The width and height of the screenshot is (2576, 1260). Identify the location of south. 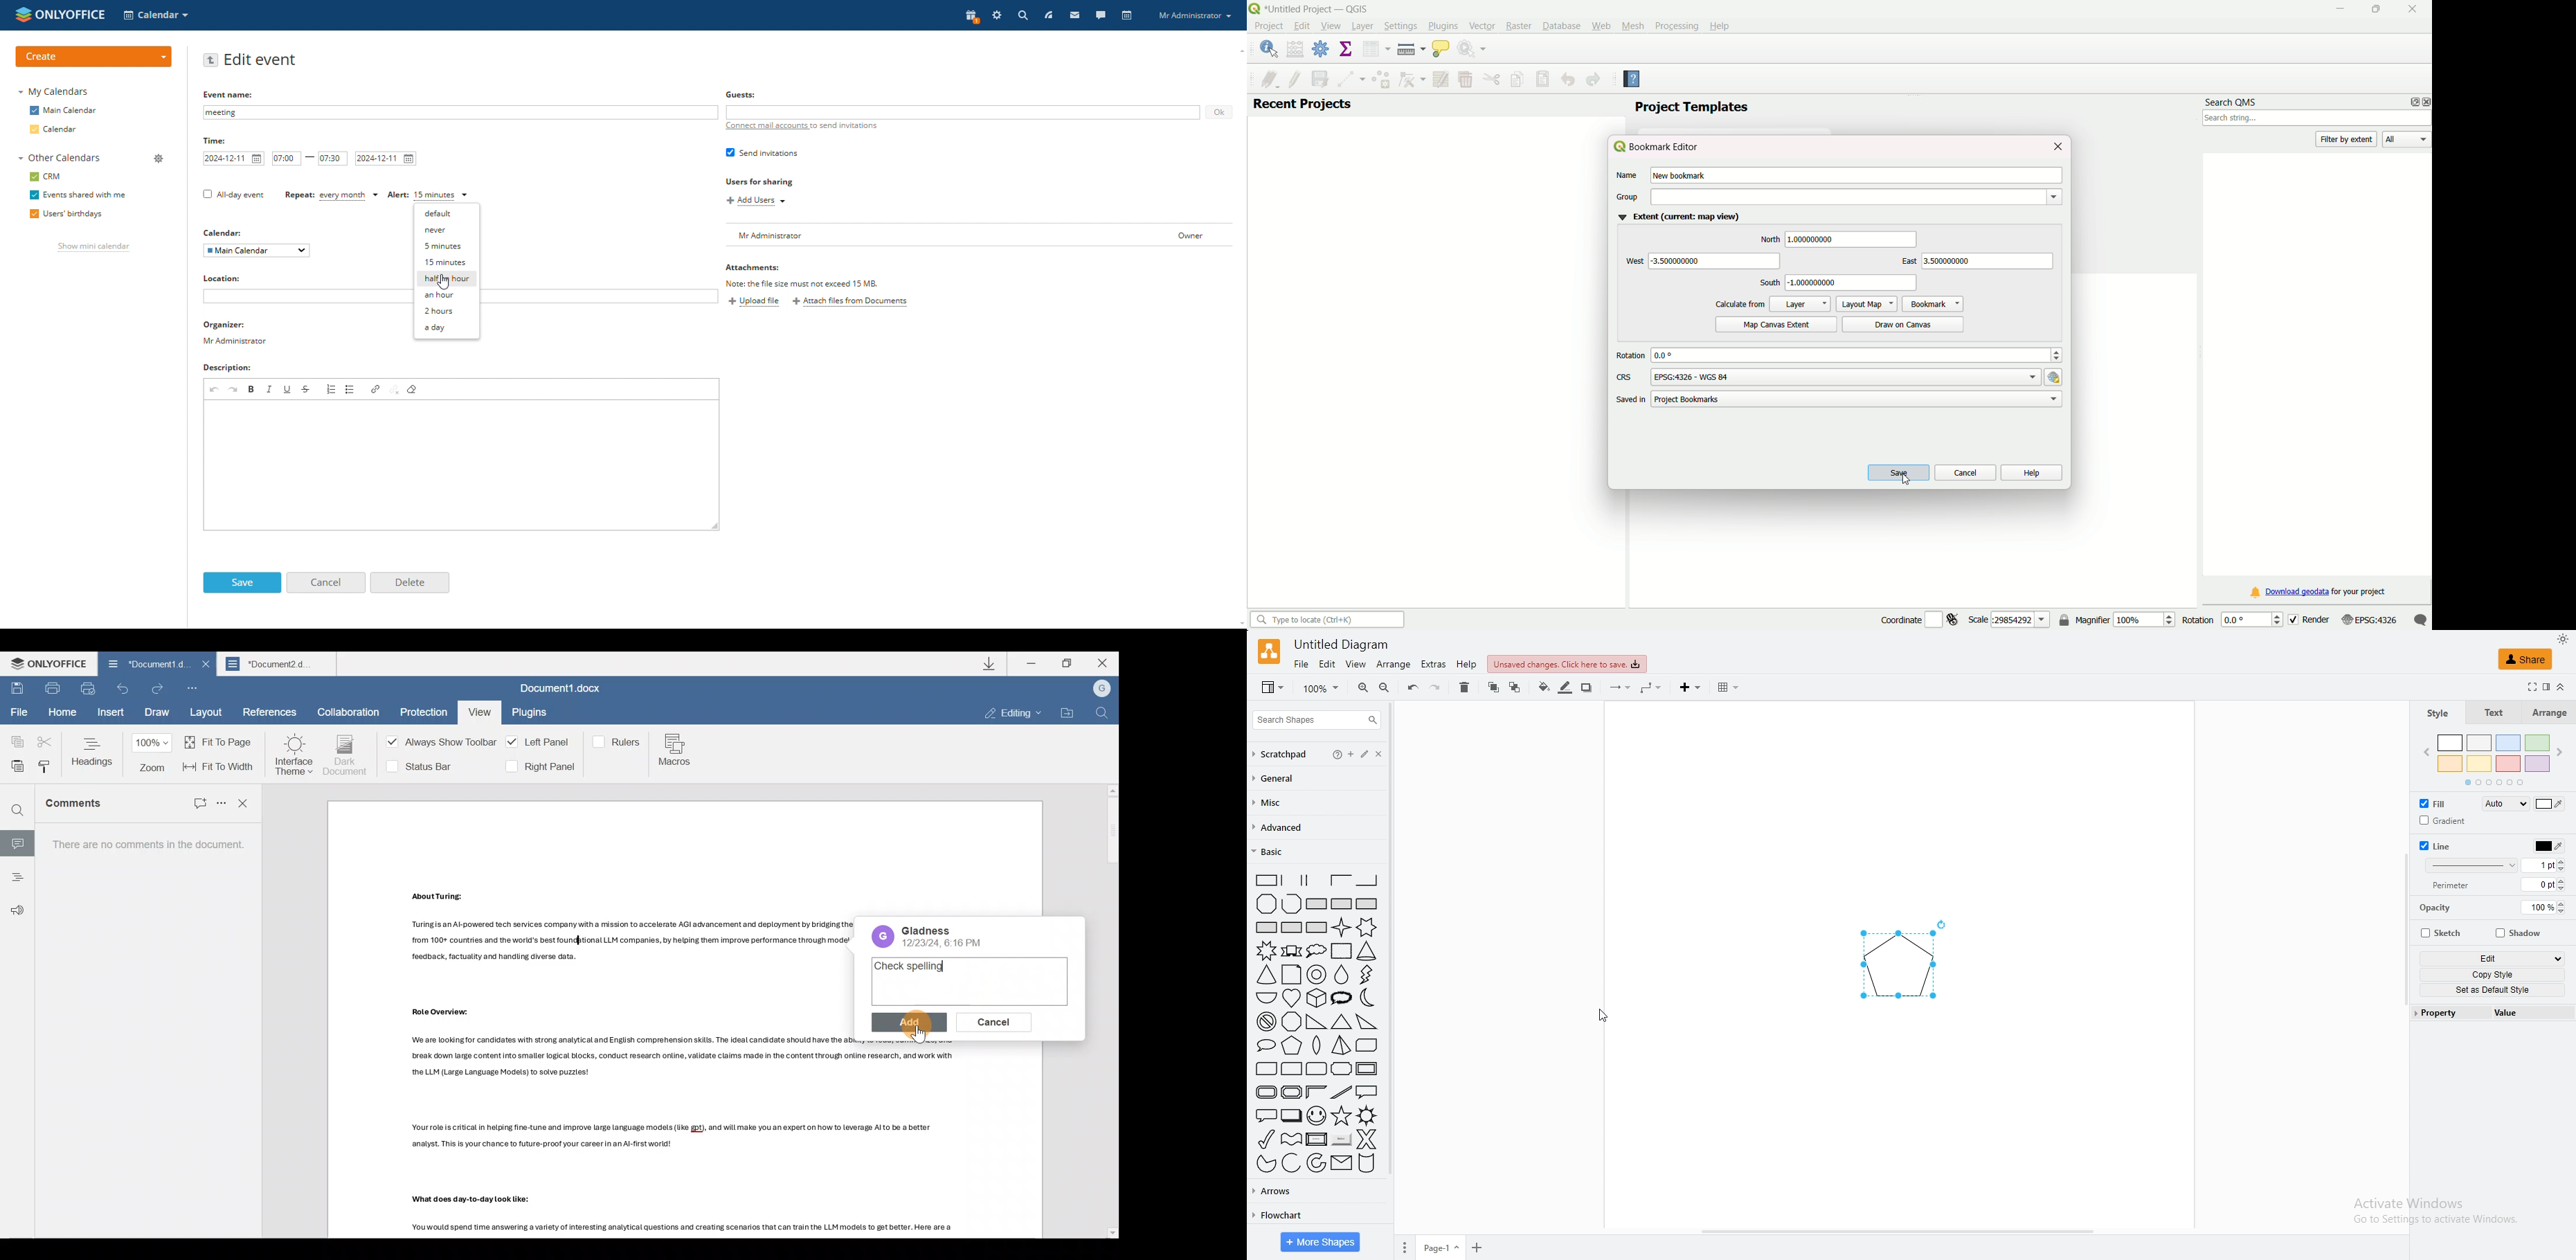
(1769, 283).